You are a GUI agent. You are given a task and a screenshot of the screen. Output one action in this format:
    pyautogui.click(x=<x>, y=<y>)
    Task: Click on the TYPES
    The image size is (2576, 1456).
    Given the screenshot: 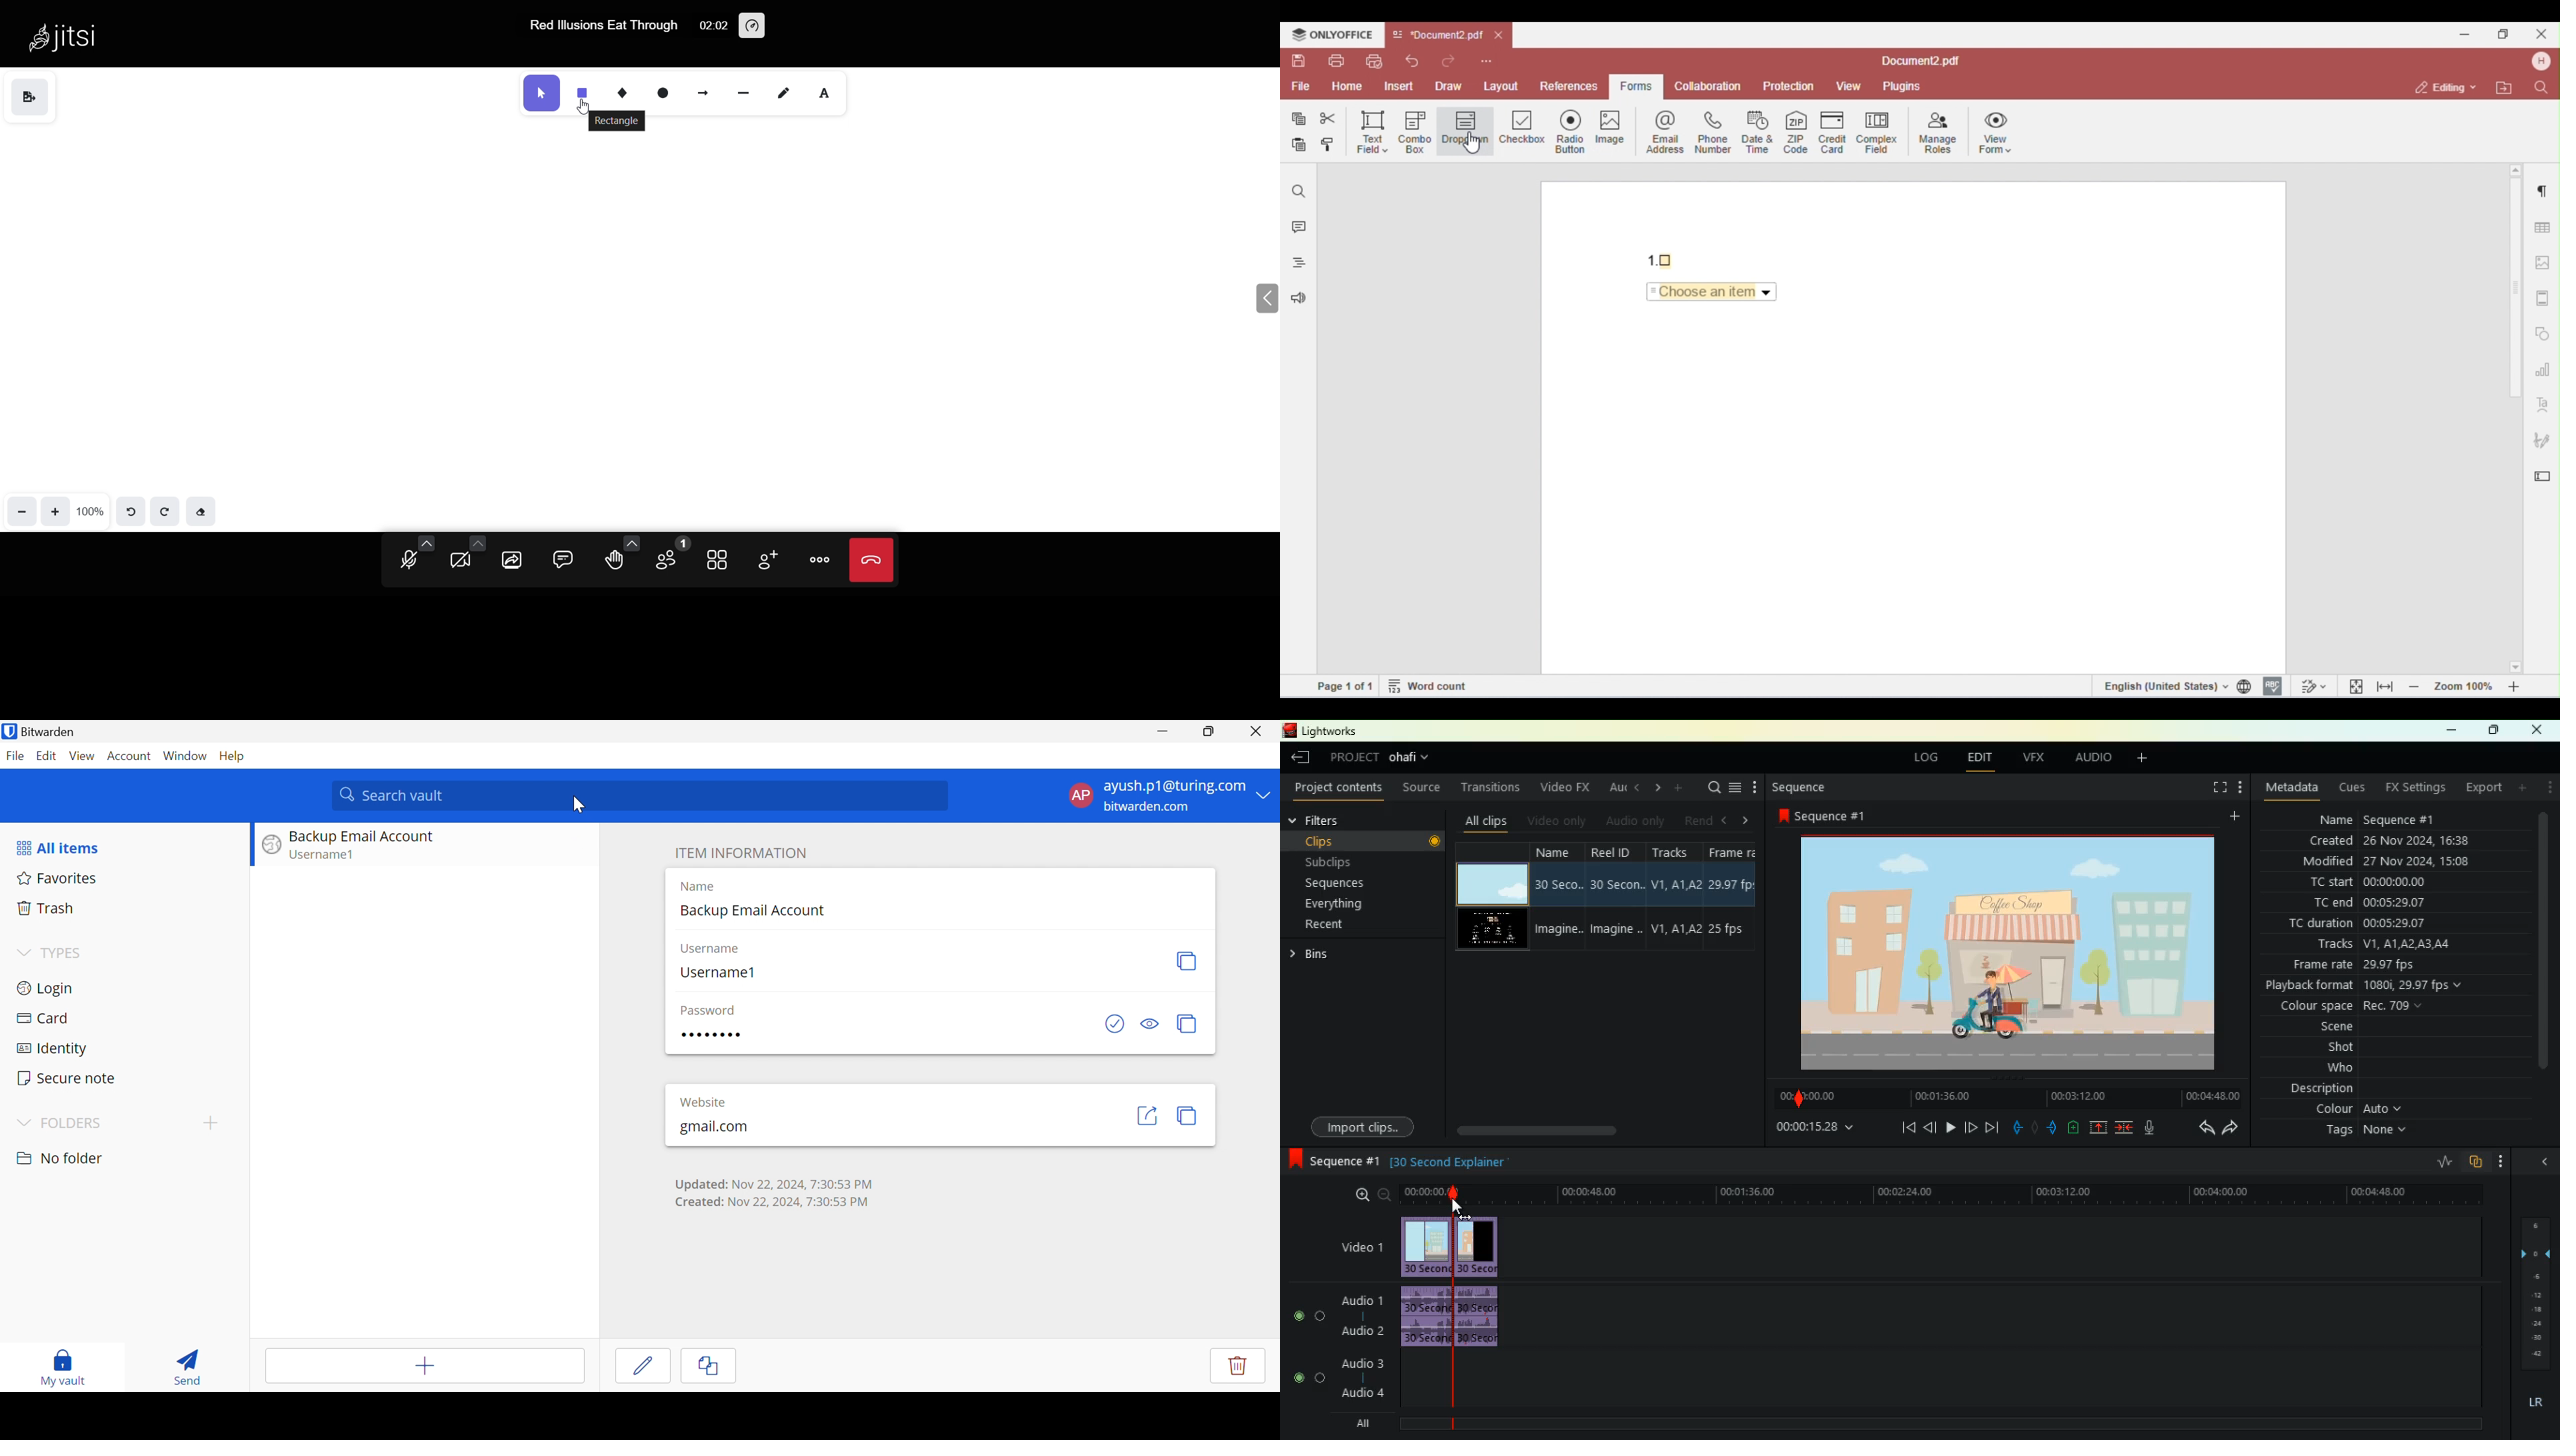 What is the action you would take?
    pyautogui.click(x=63, y=952)
    